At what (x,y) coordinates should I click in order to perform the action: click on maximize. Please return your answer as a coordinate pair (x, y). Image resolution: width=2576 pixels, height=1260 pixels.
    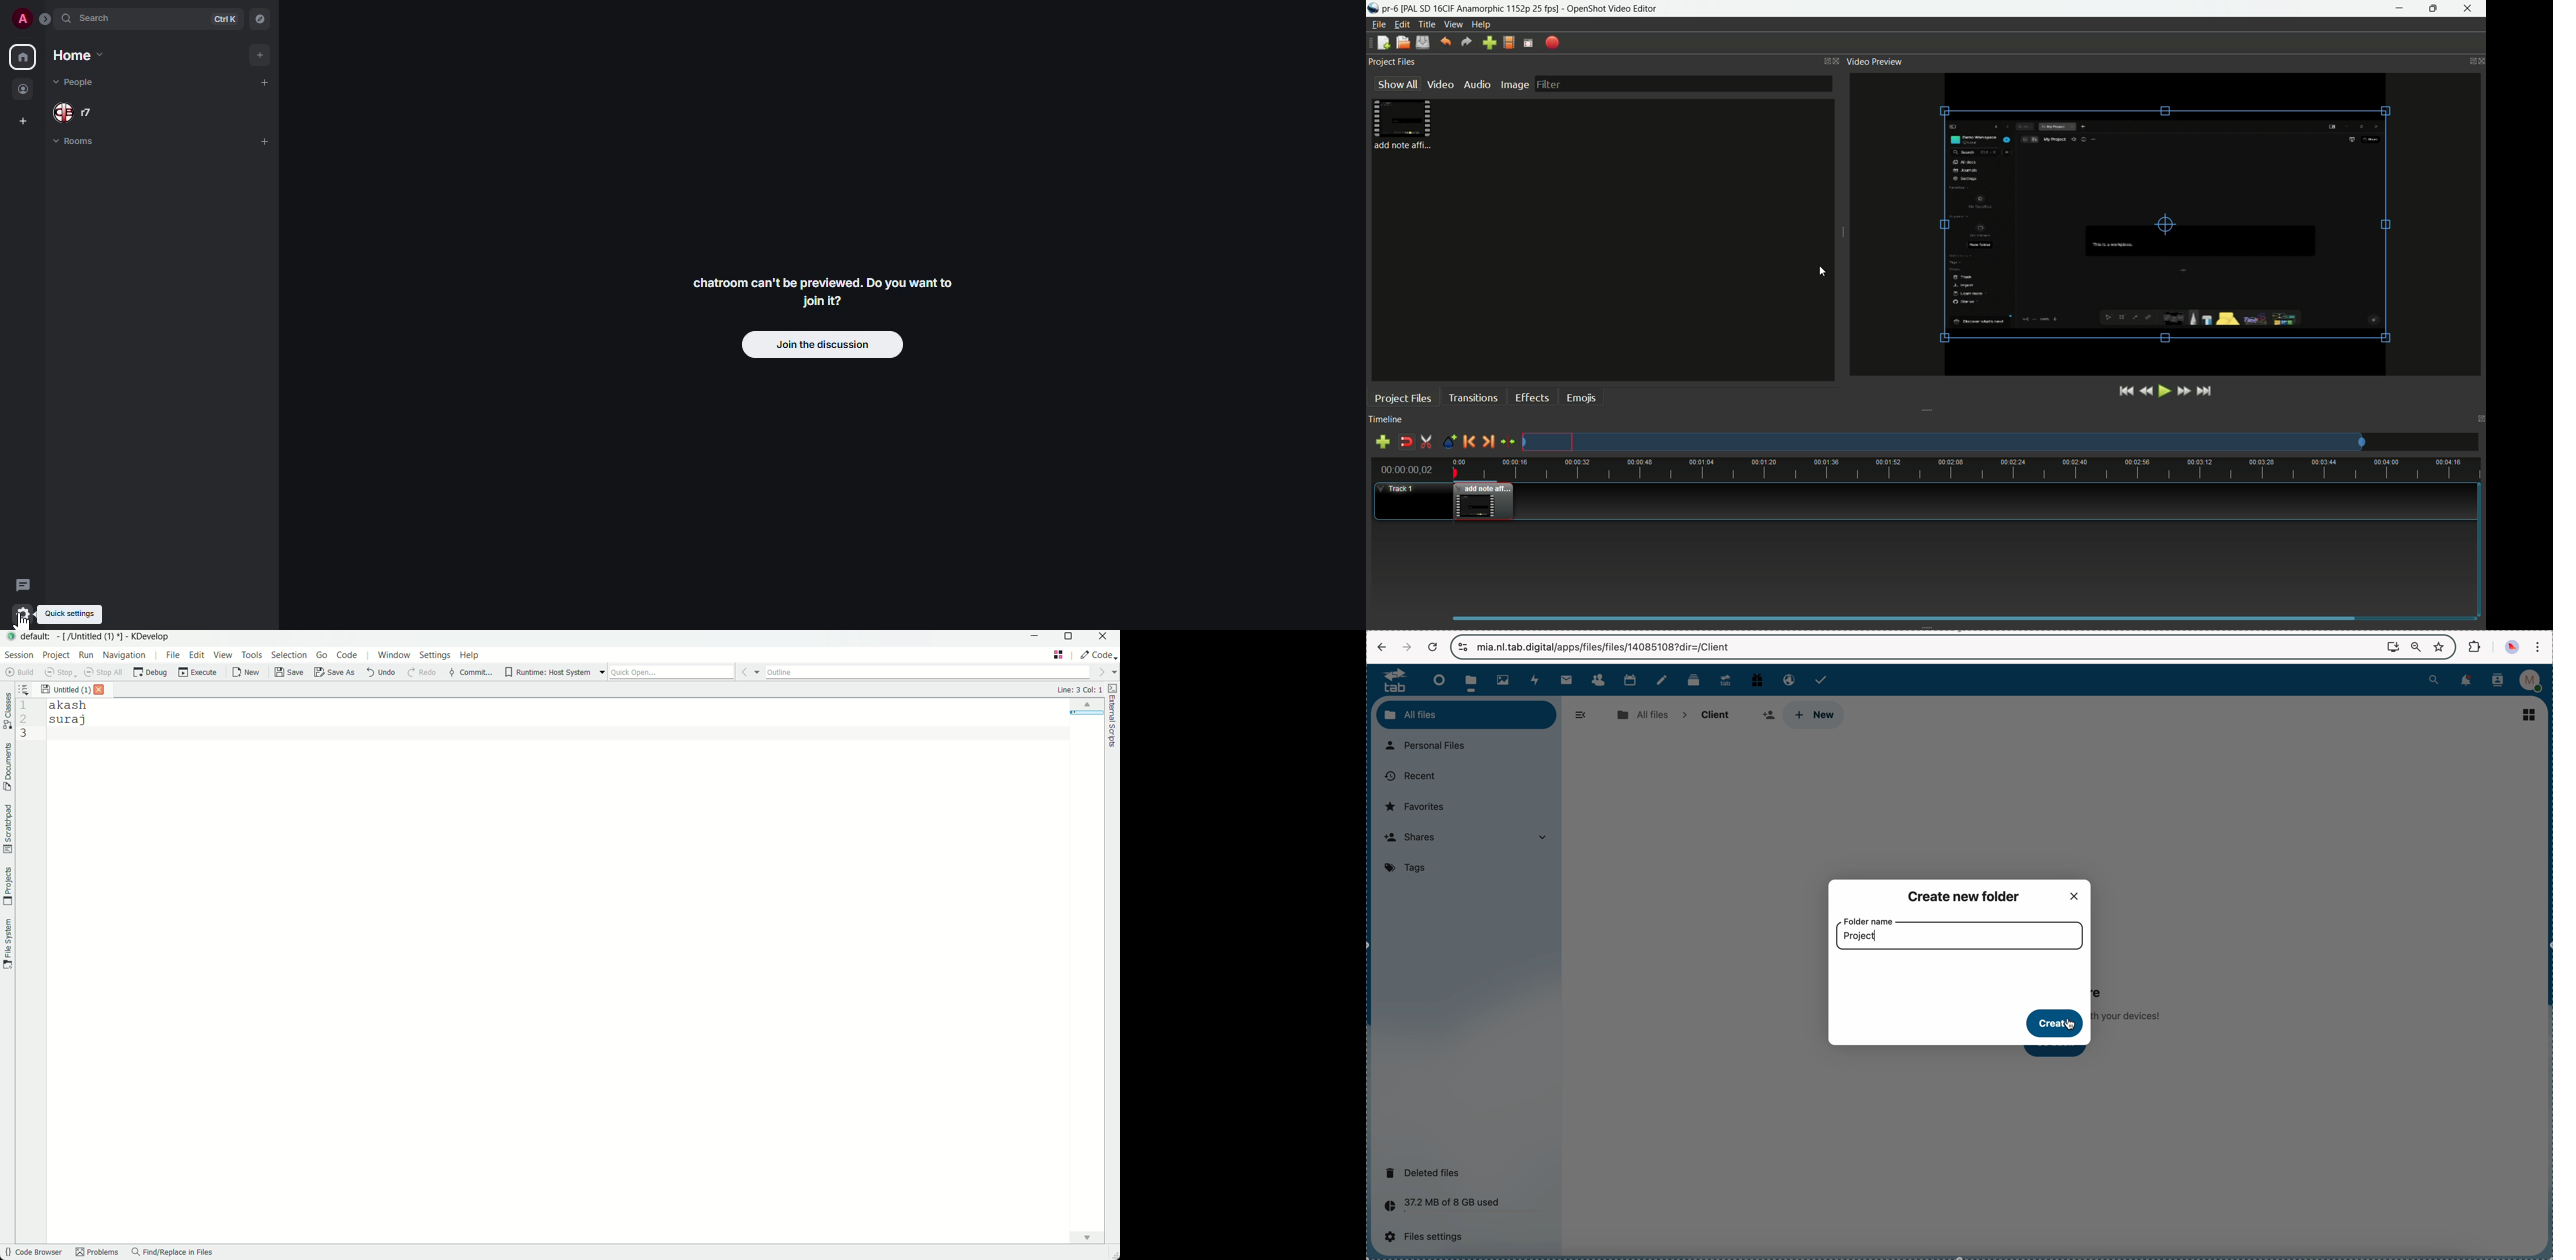
    Looking at the image, I should click on (2432, 9).